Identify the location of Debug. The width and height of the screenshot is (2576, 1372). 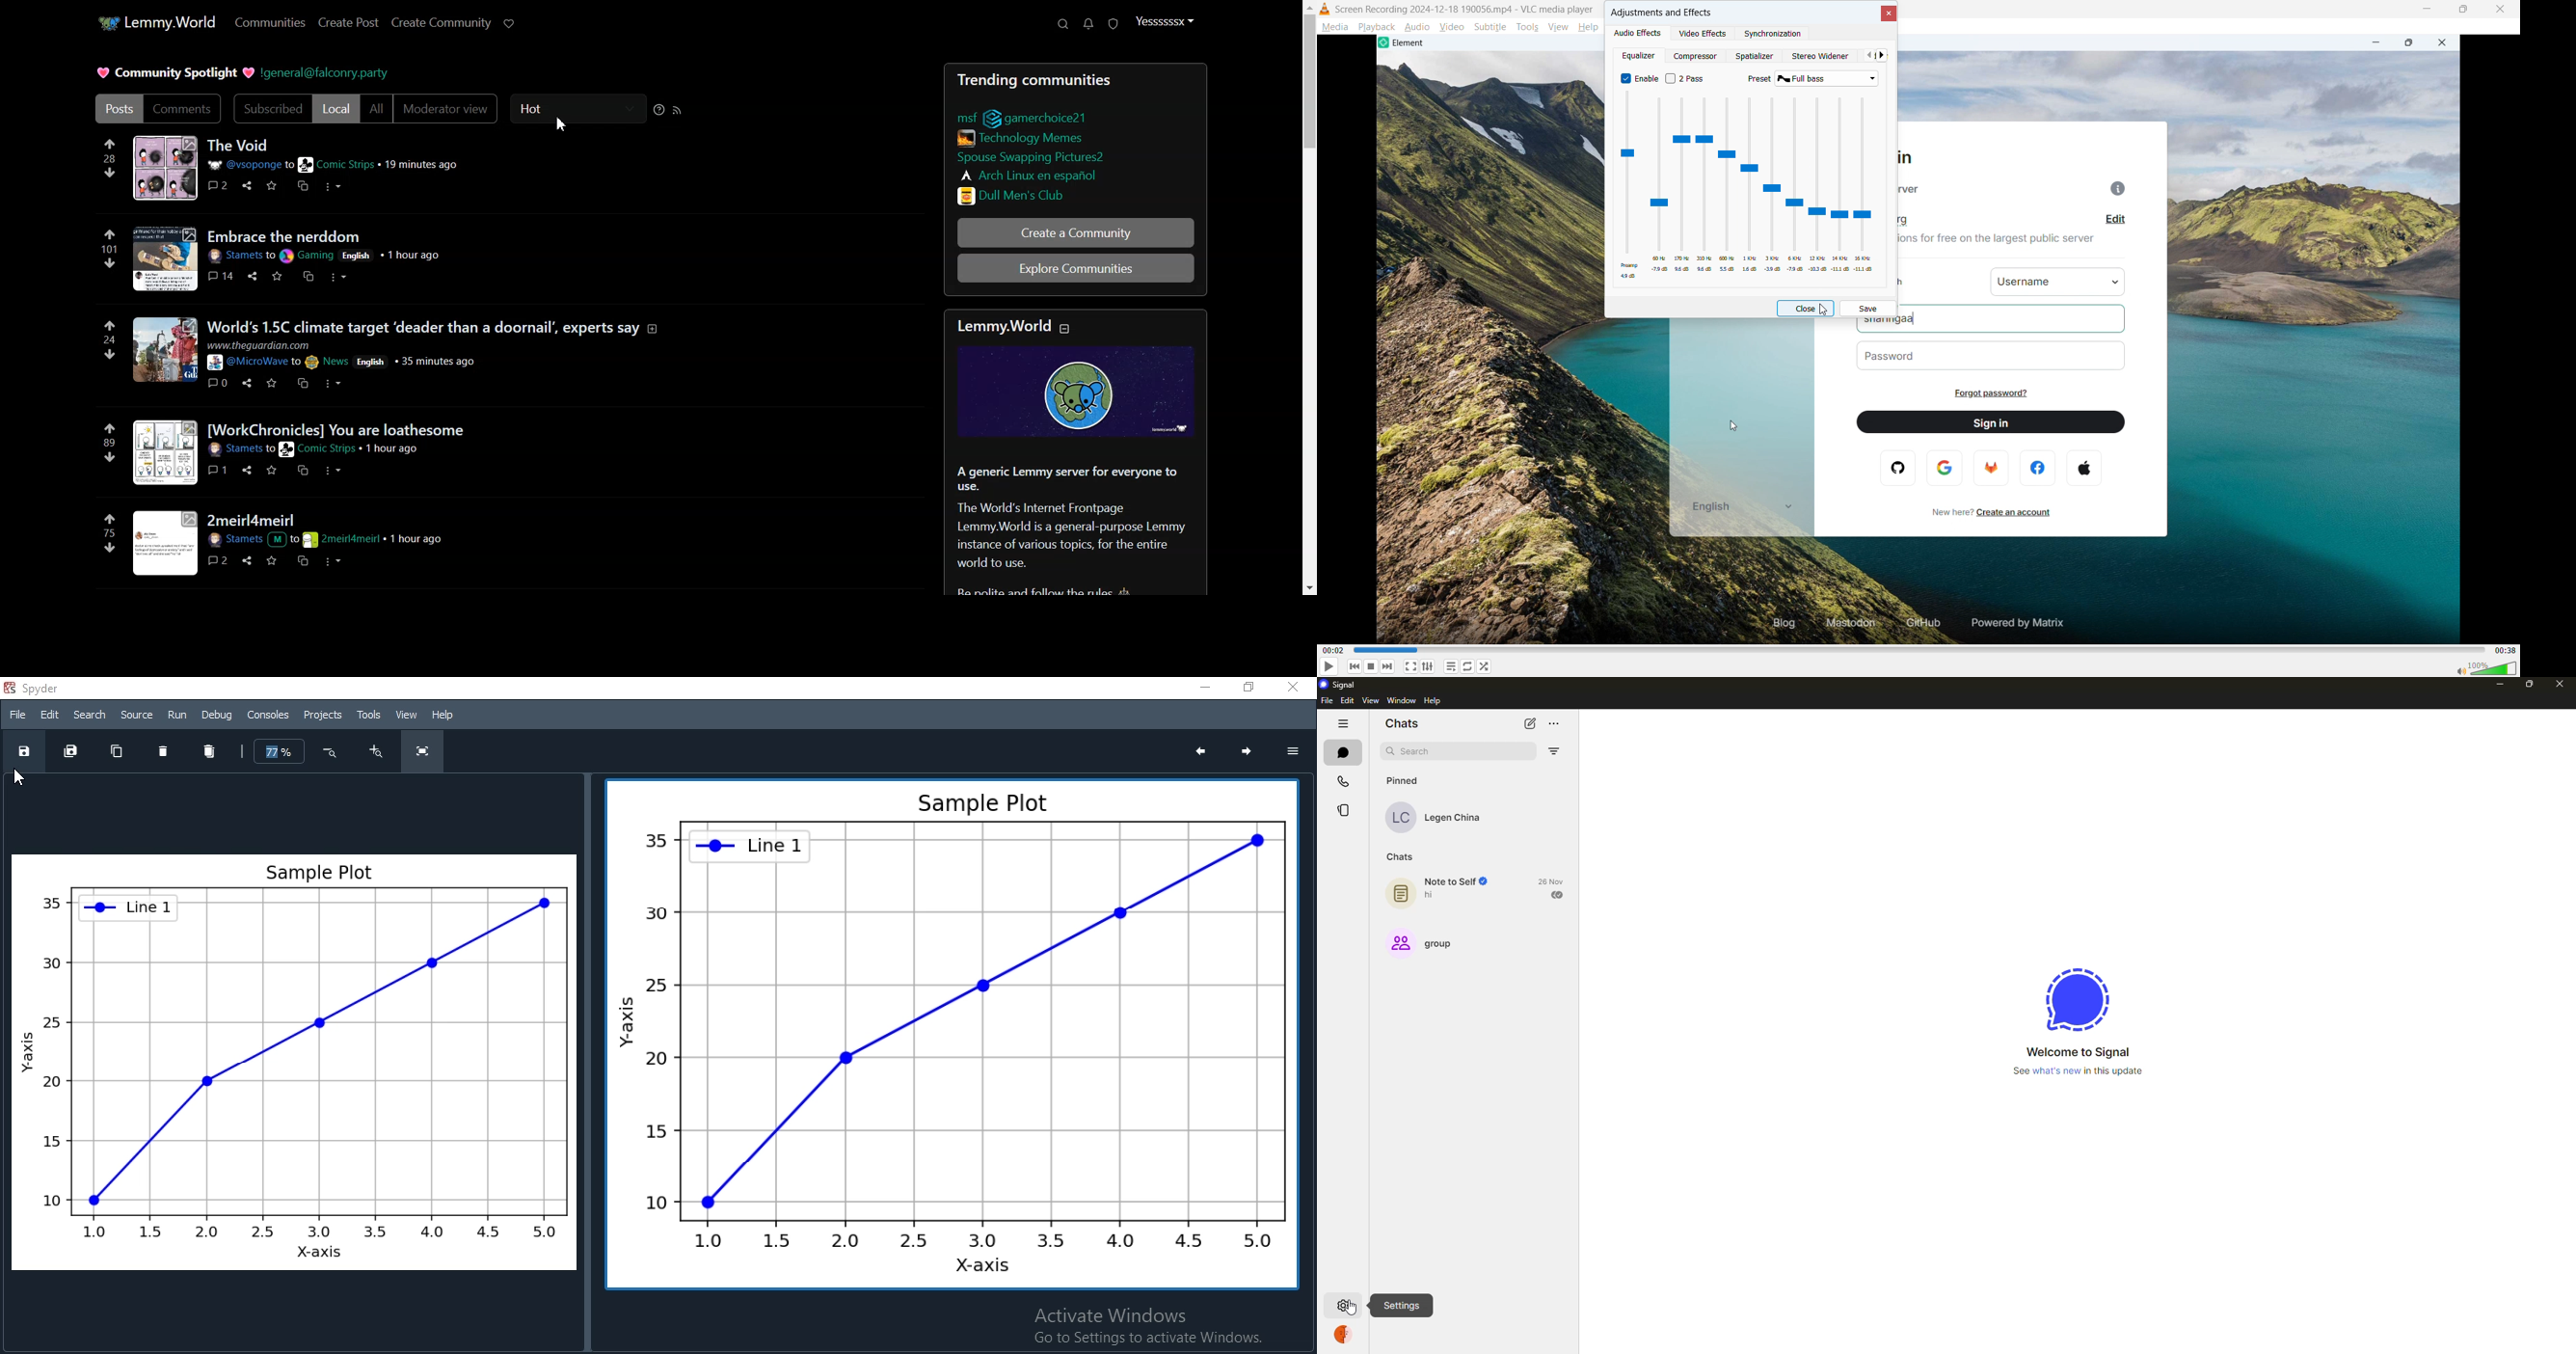
(217, 715).